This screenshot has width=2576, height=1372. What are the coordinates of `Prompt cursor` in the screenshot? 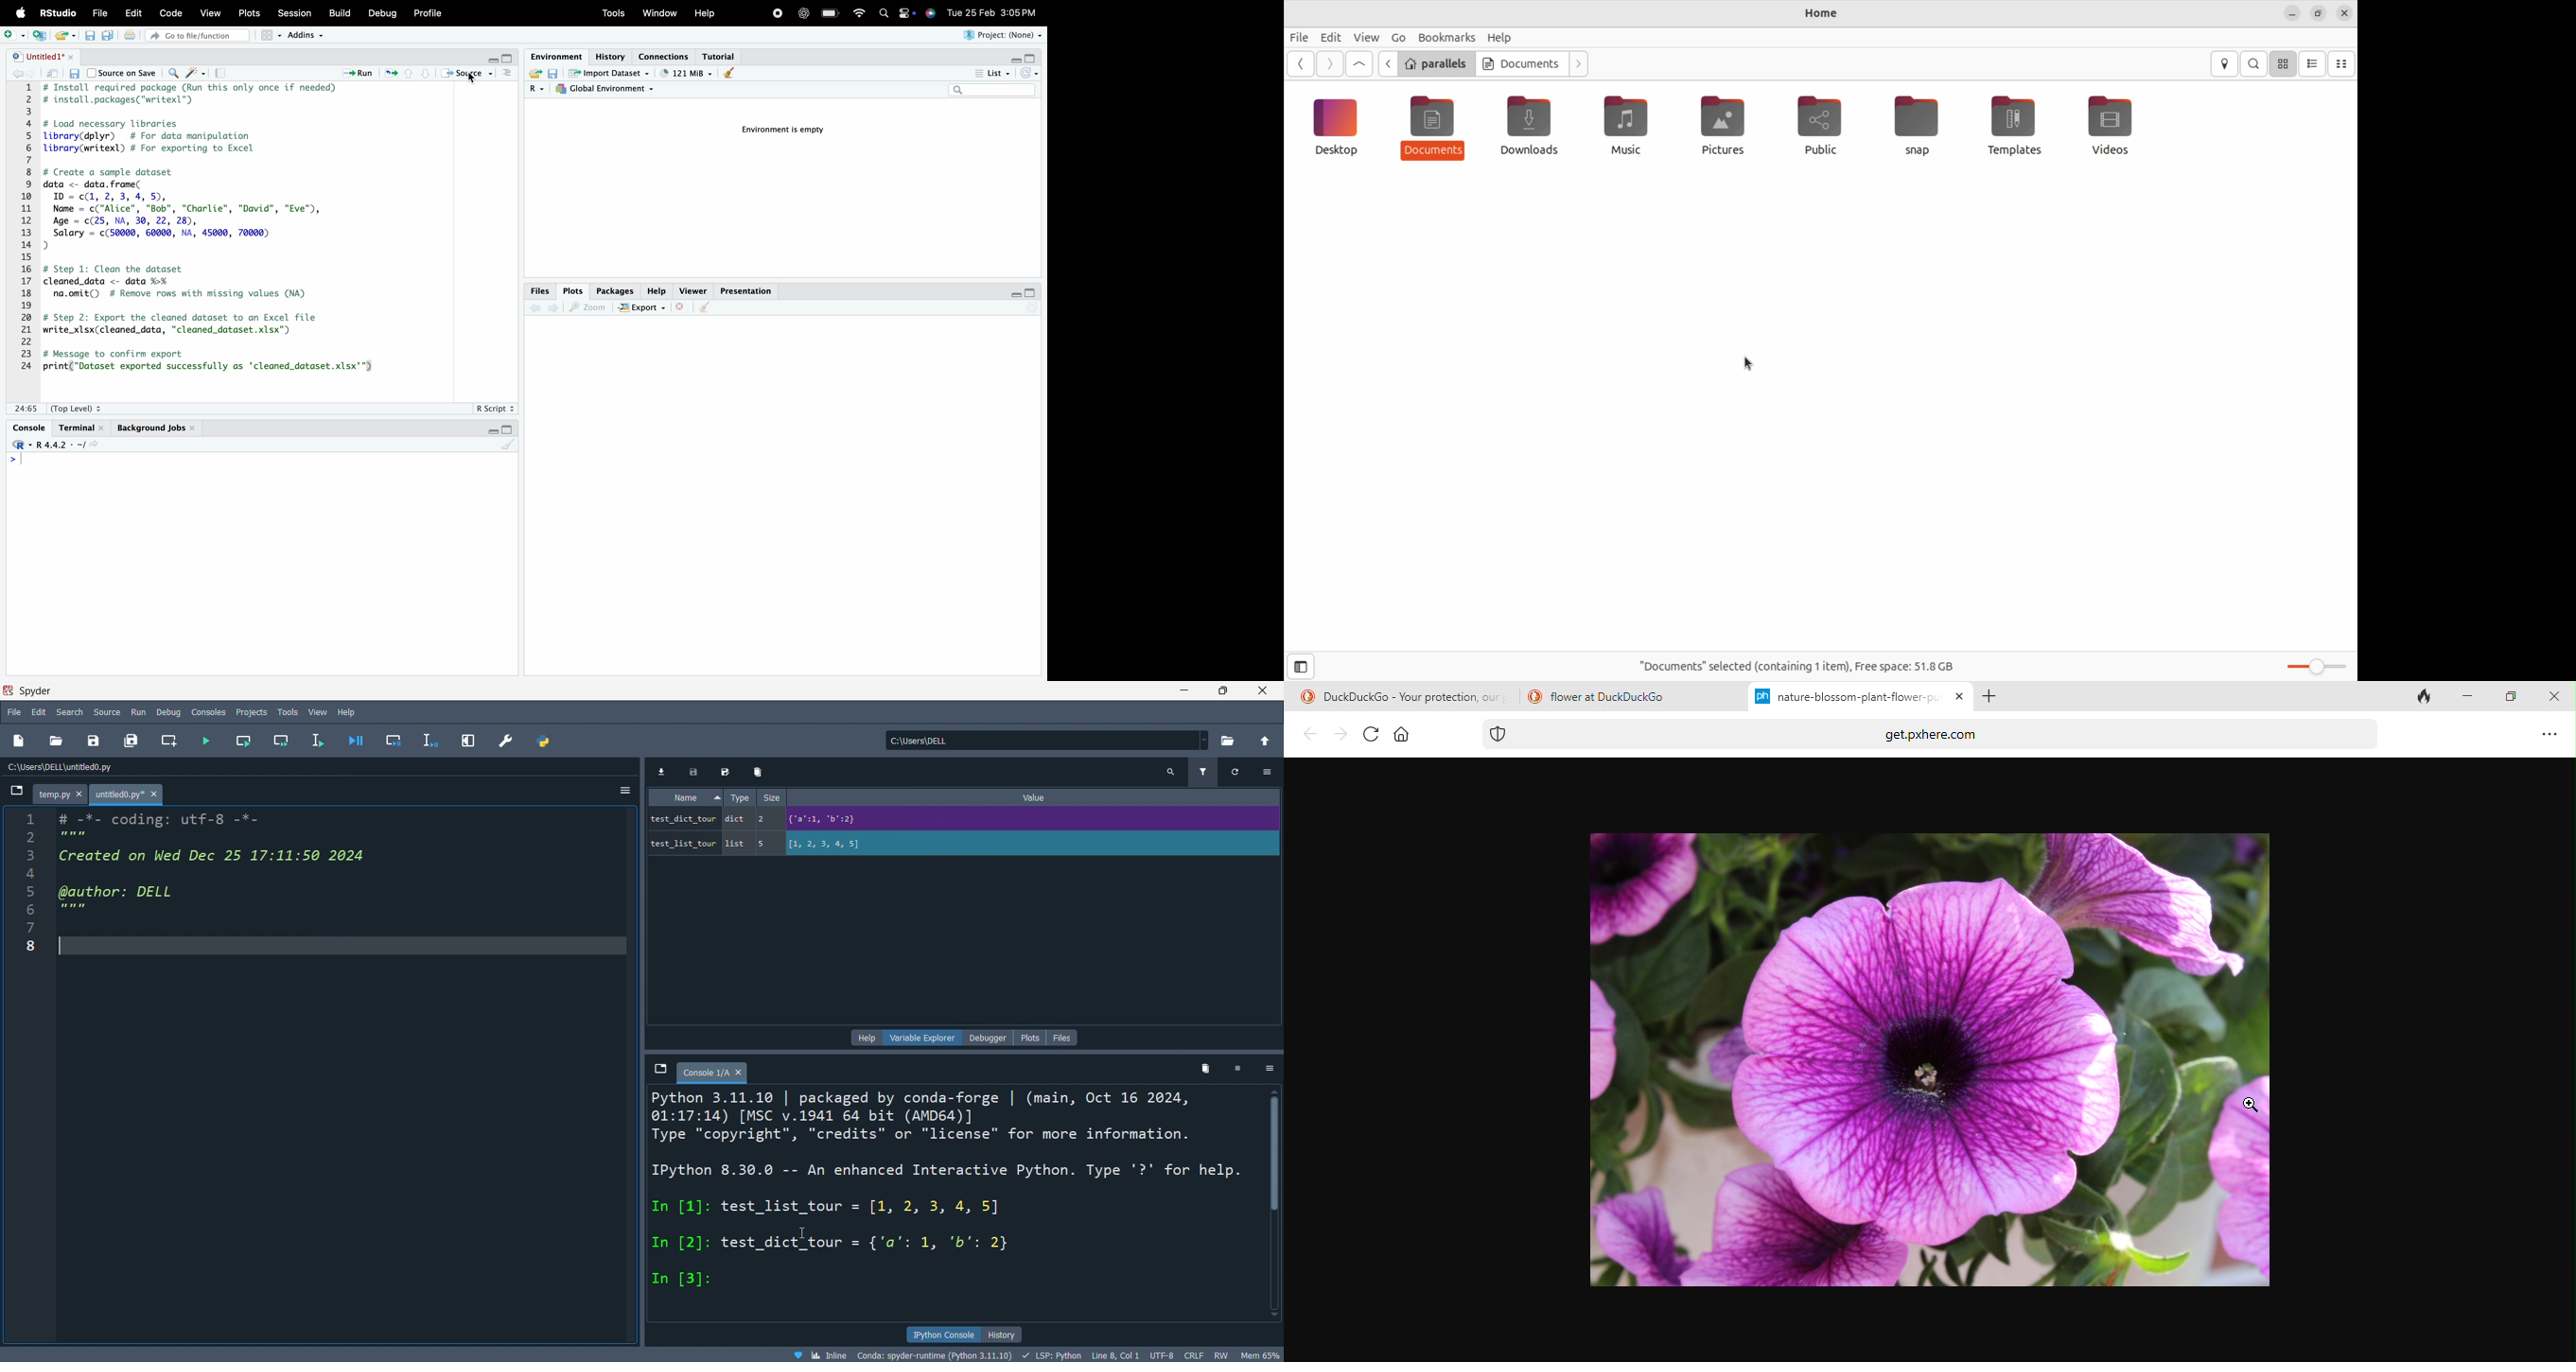 It's located at (12, 462).